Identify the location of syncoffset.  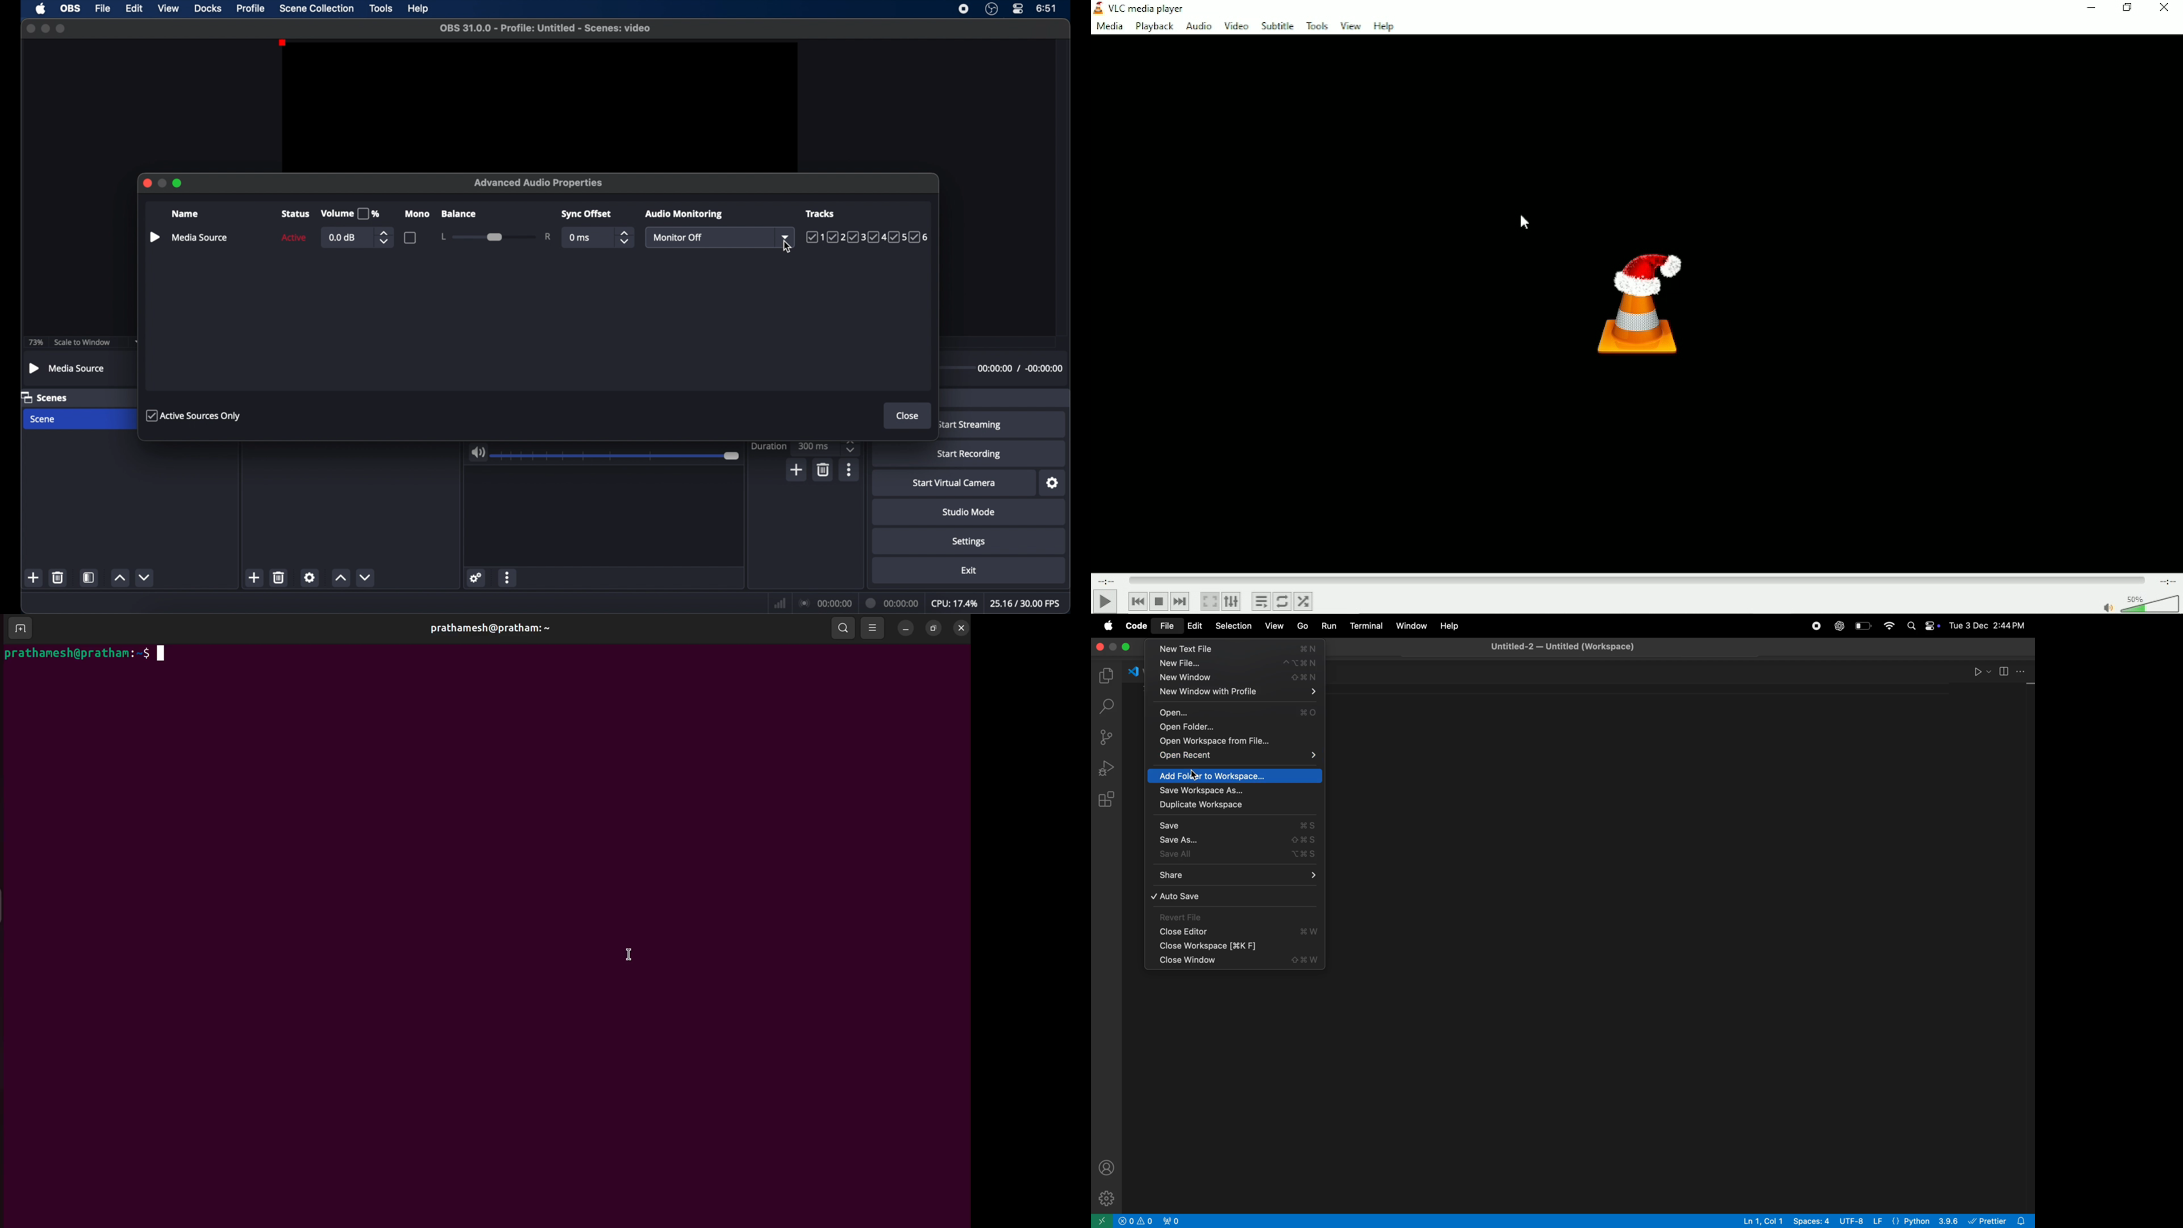
(586, 214).